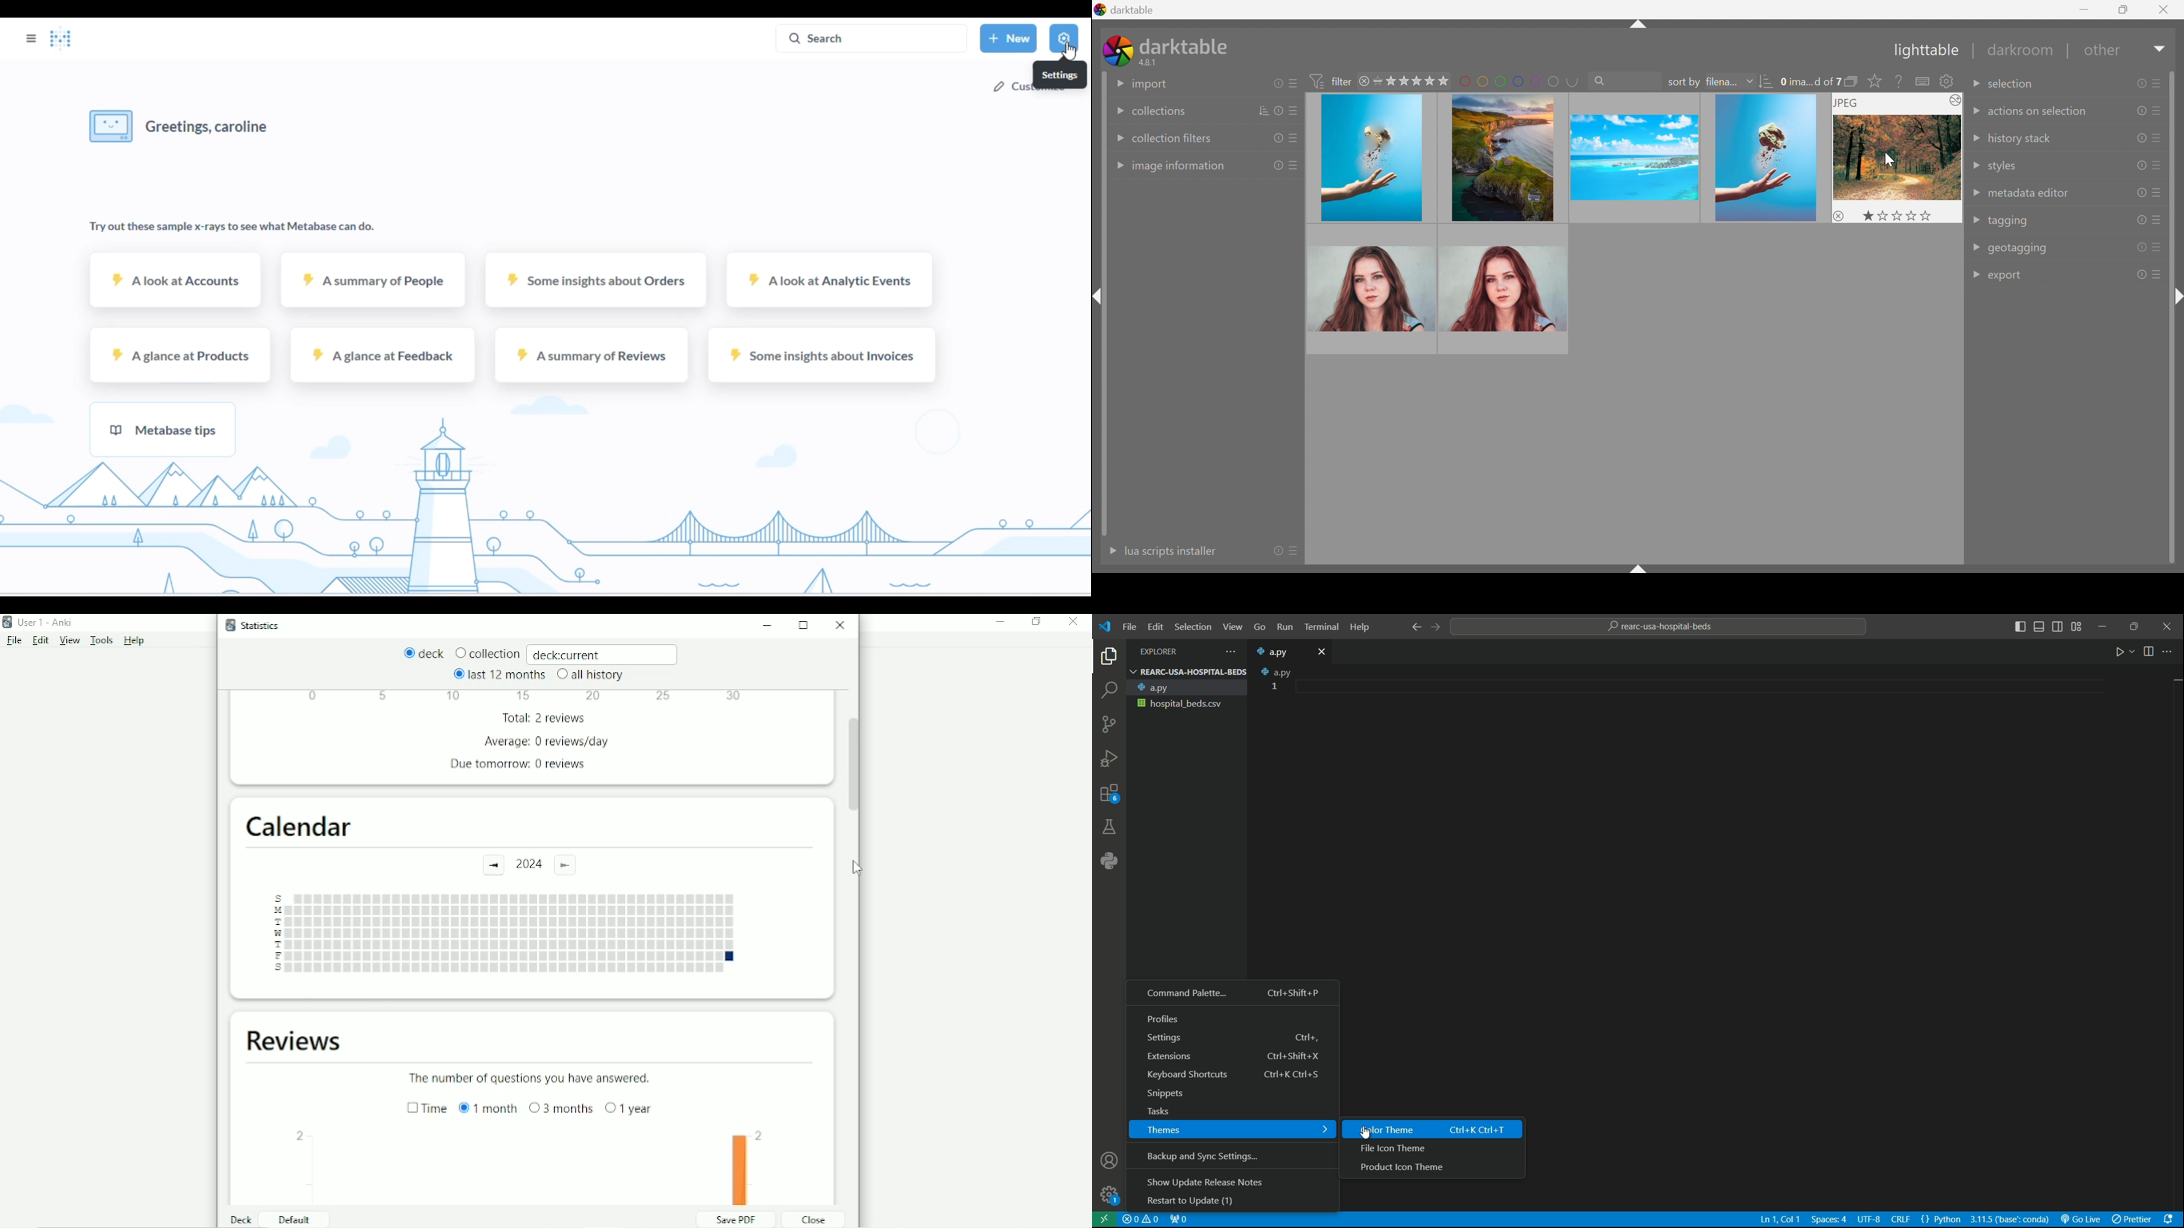  What do you see at coordinates (1115, 112) in the screenshot?
I see `Drop Down` at bounding box center [1115, 112].